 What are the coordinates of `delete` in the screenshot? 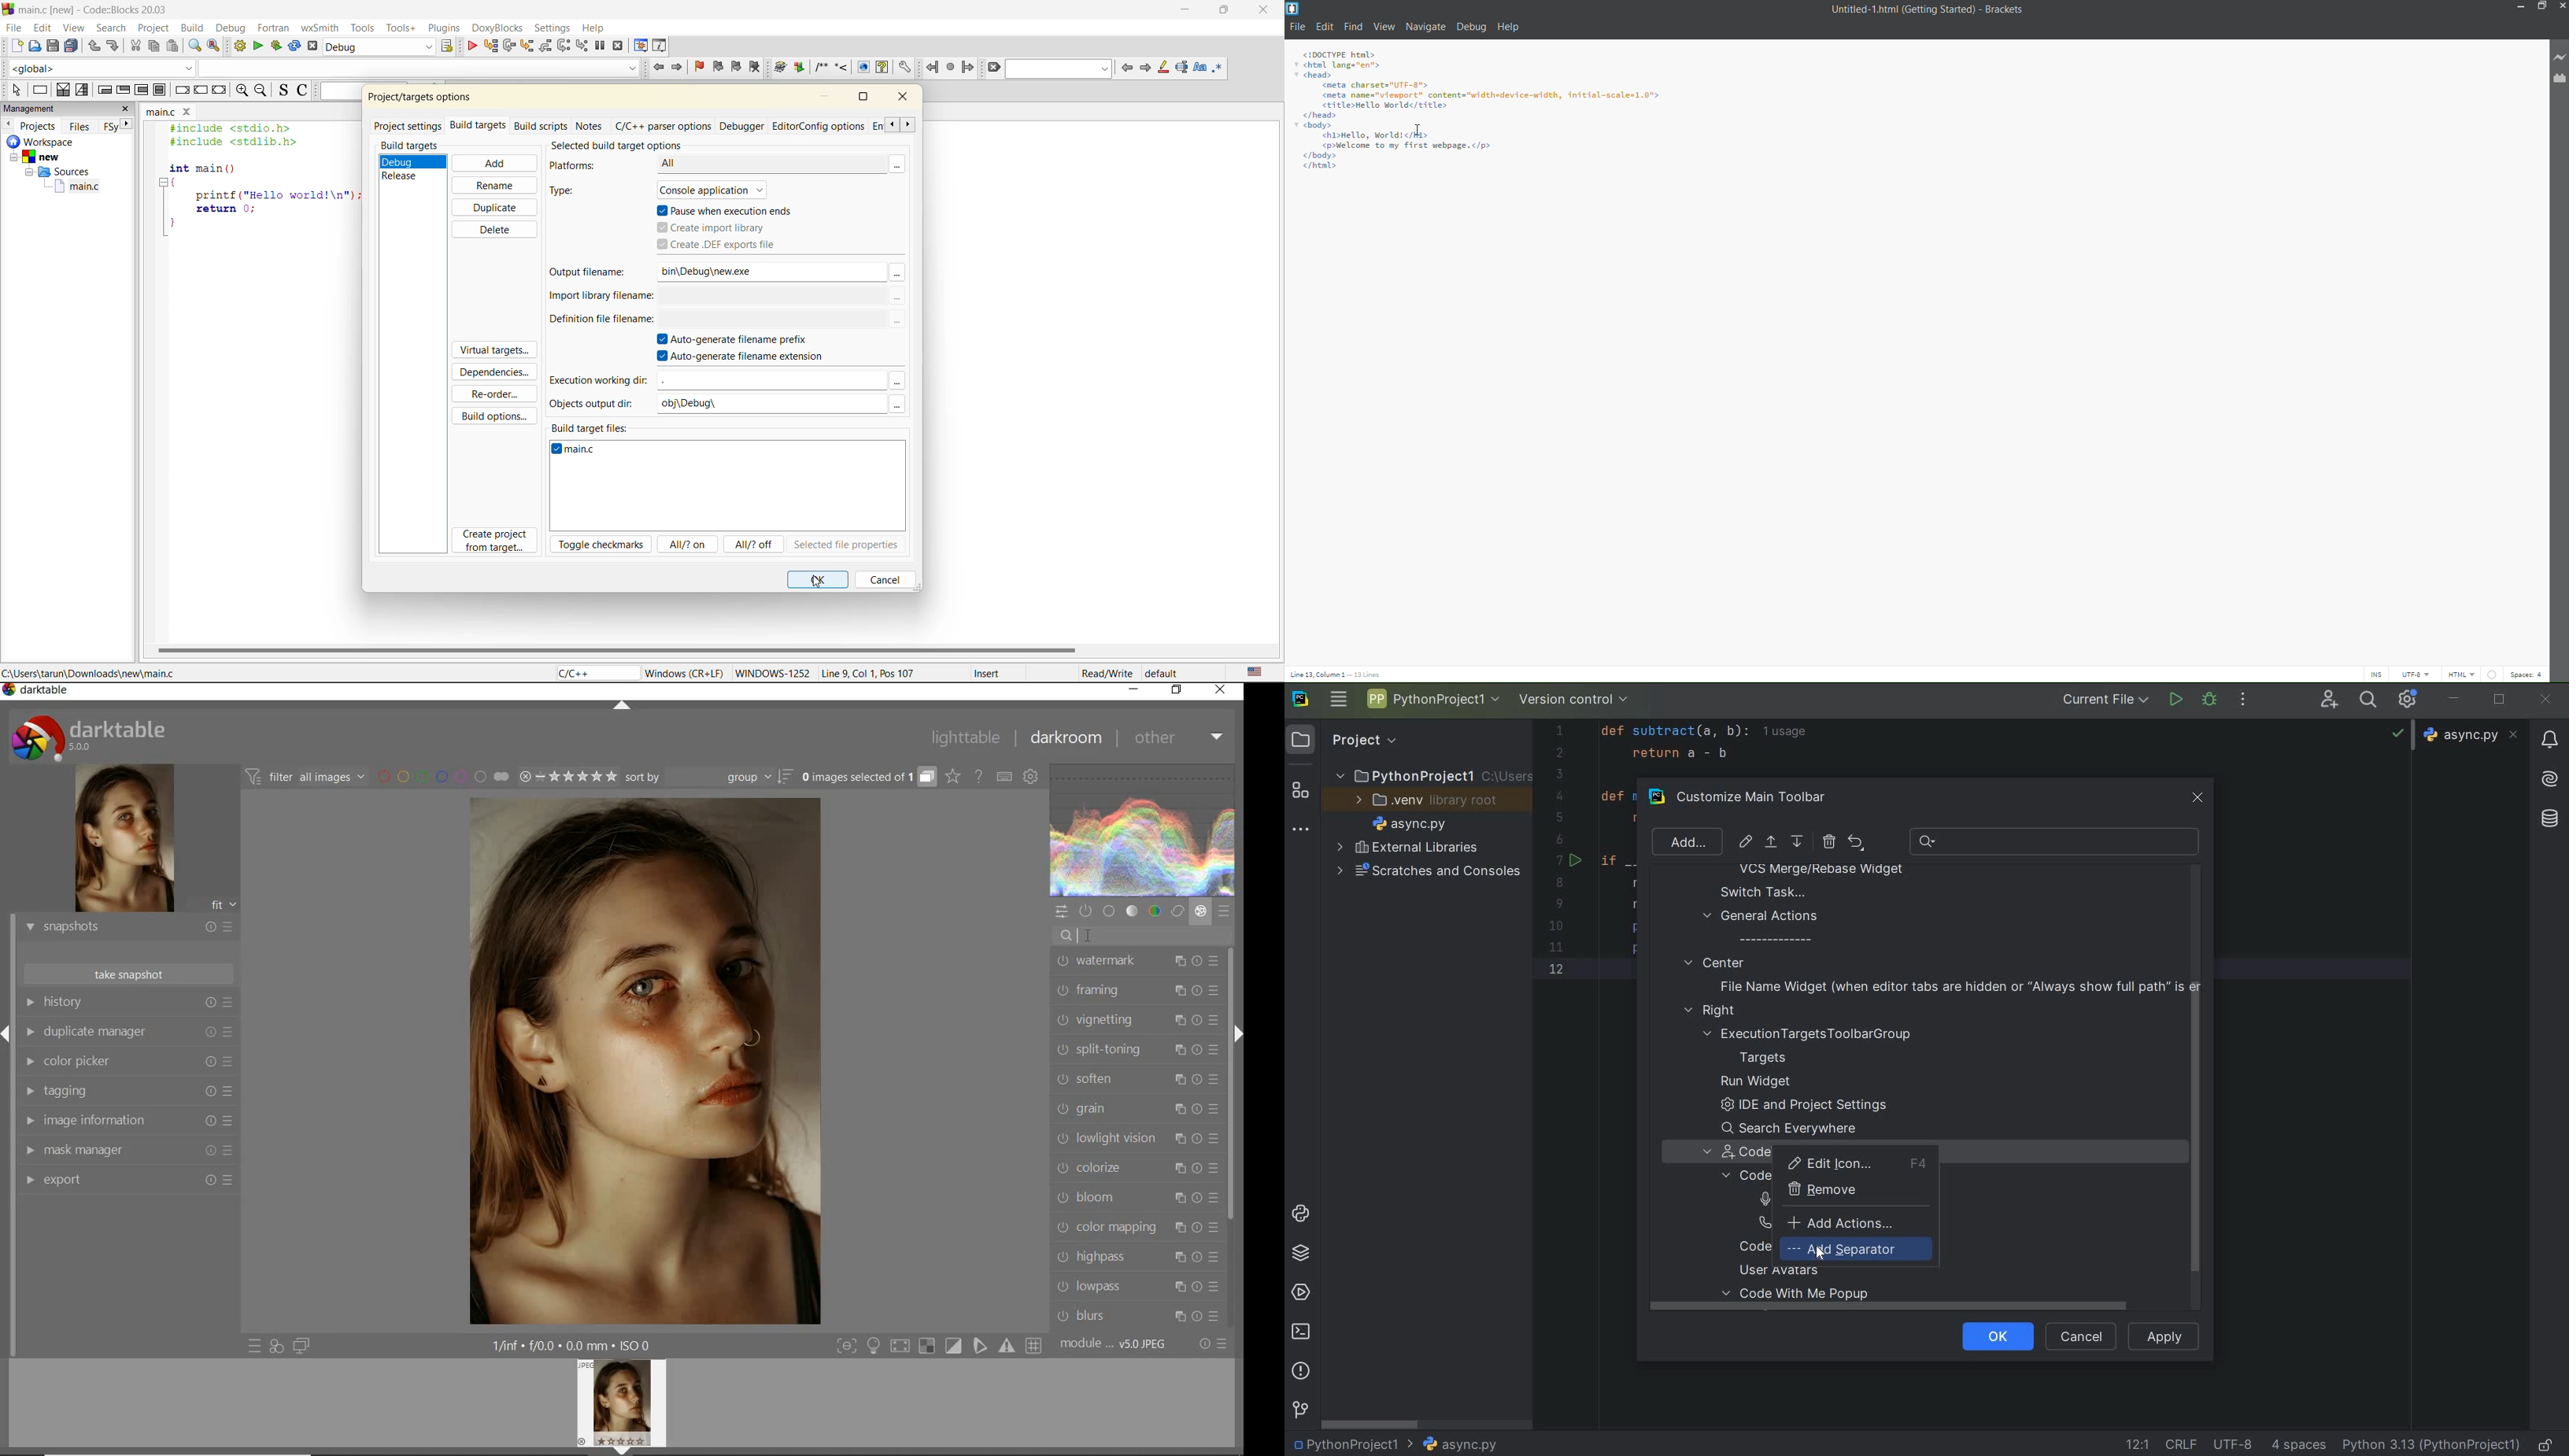 It's located at (492, 229).